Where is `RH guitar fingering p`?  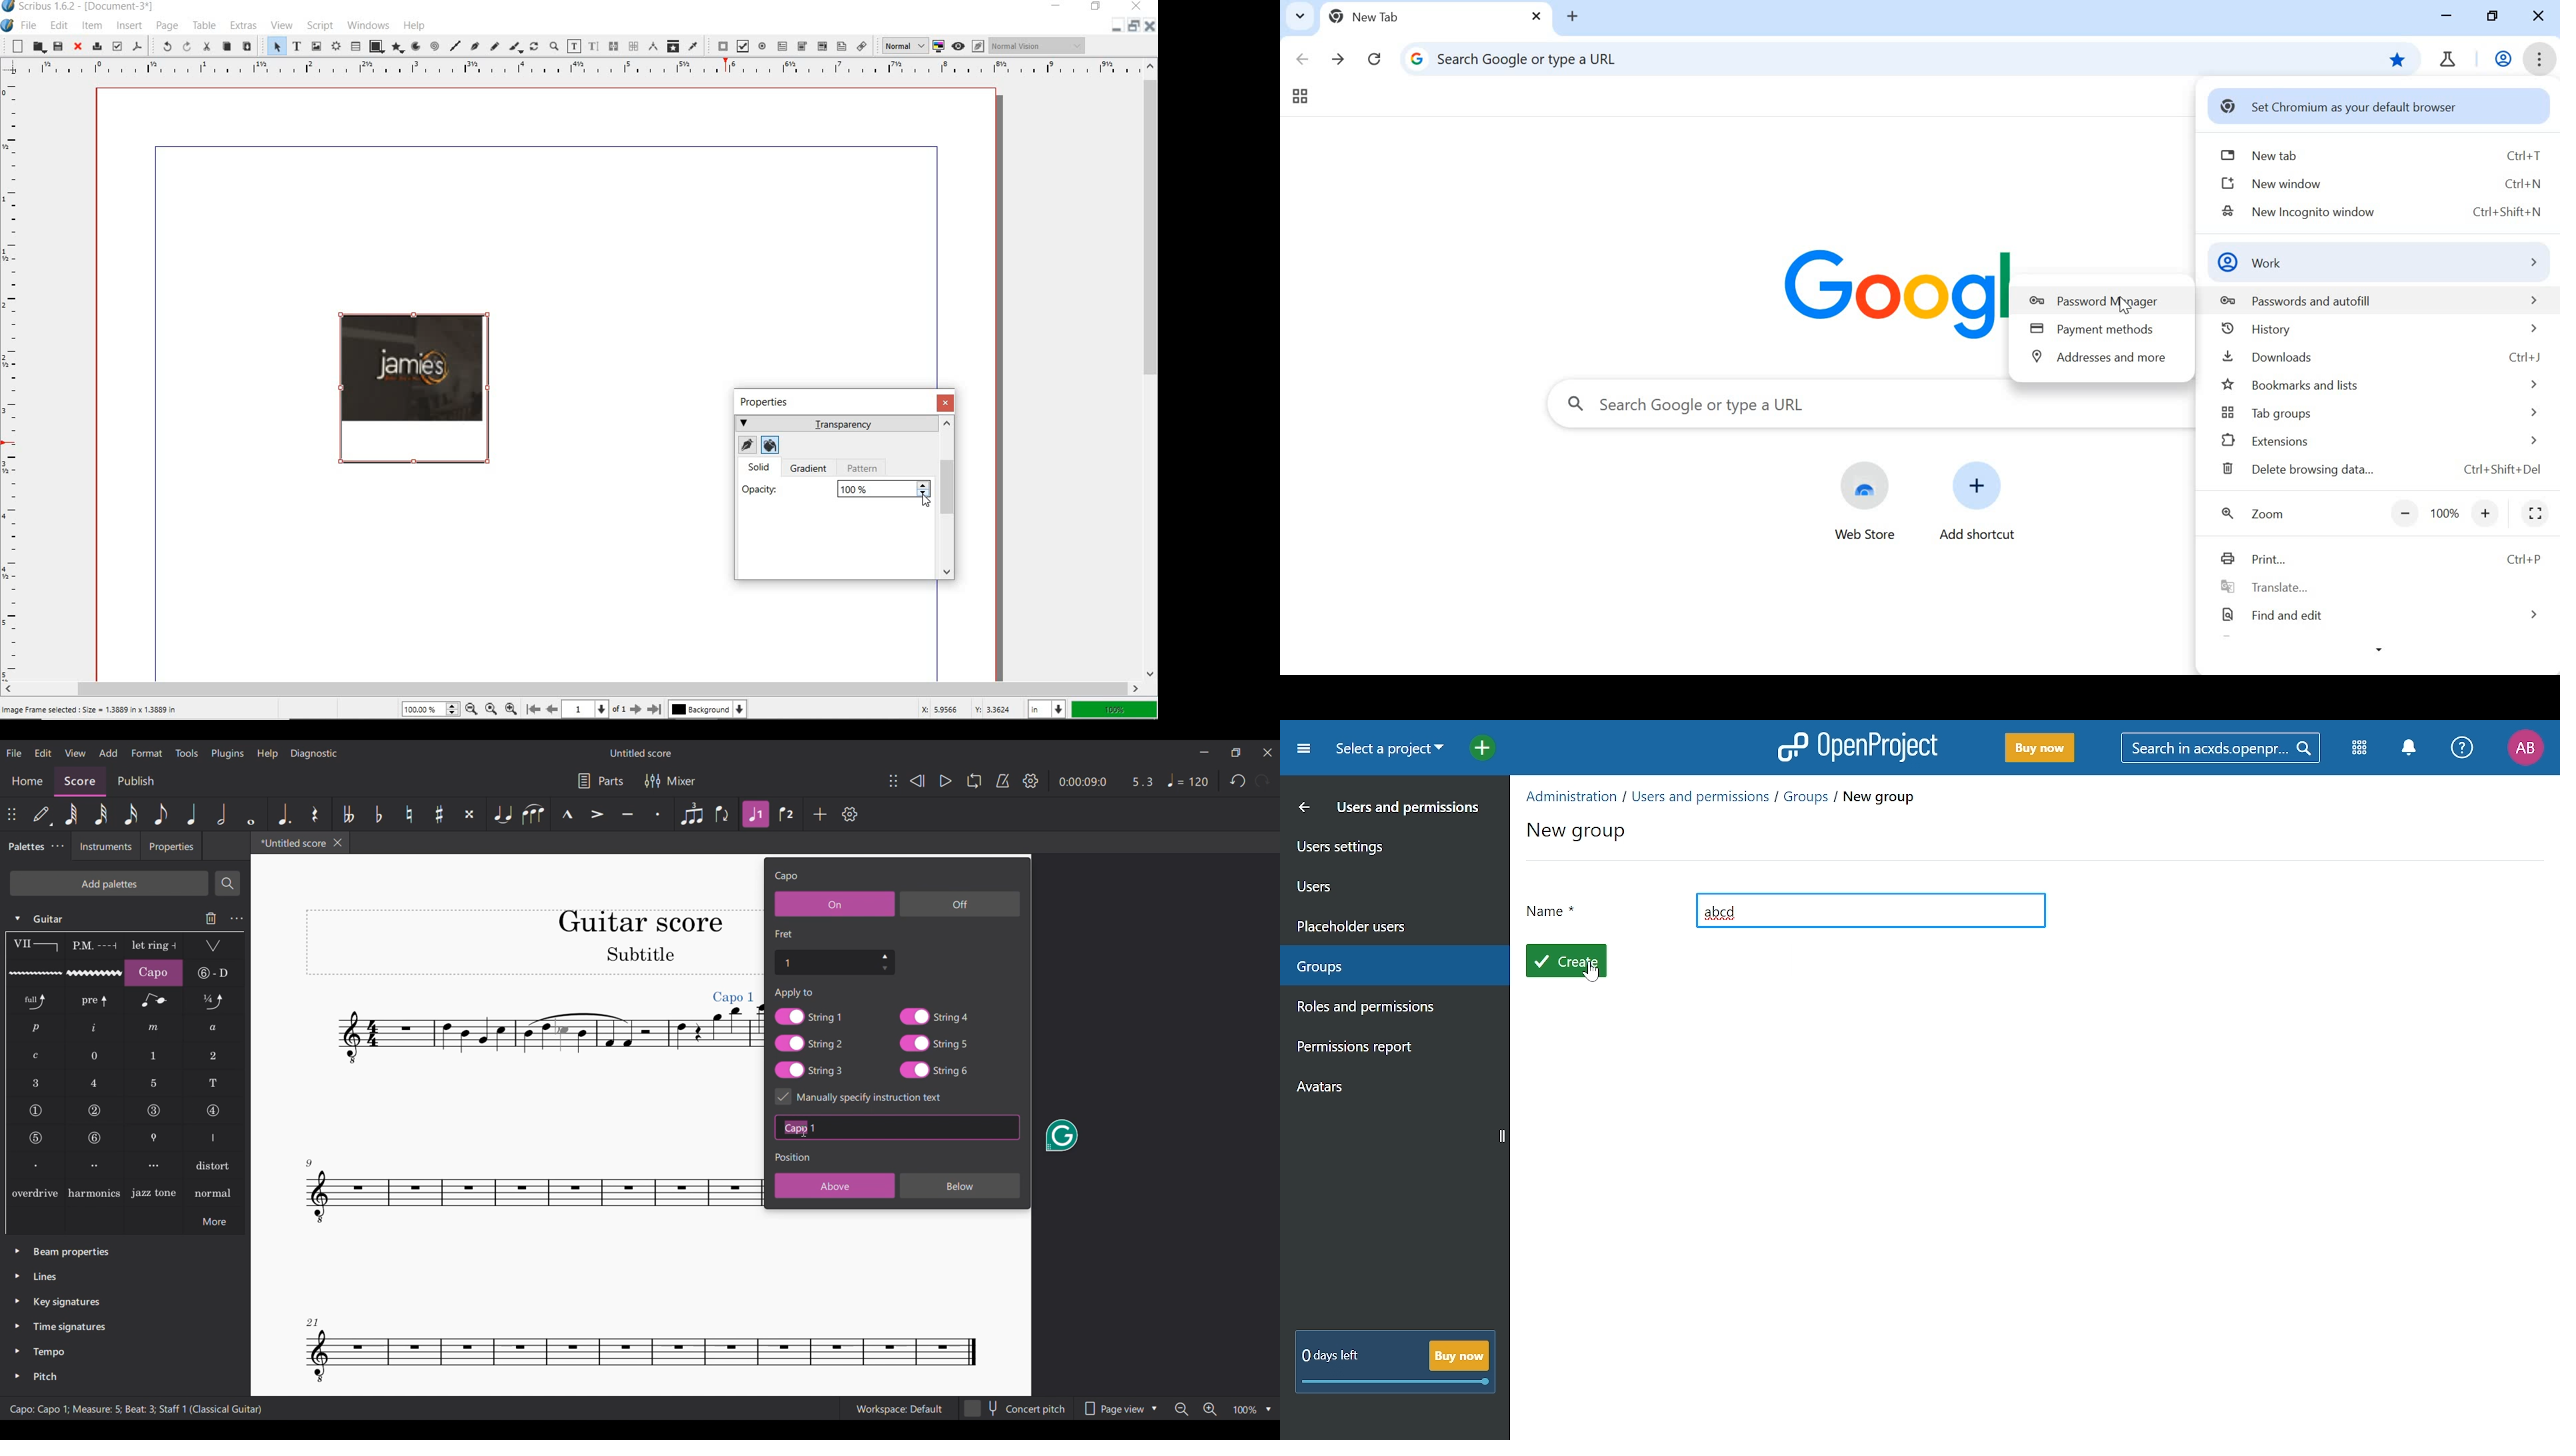
RH guitar fingering p is located at coordinates (36, 1028).